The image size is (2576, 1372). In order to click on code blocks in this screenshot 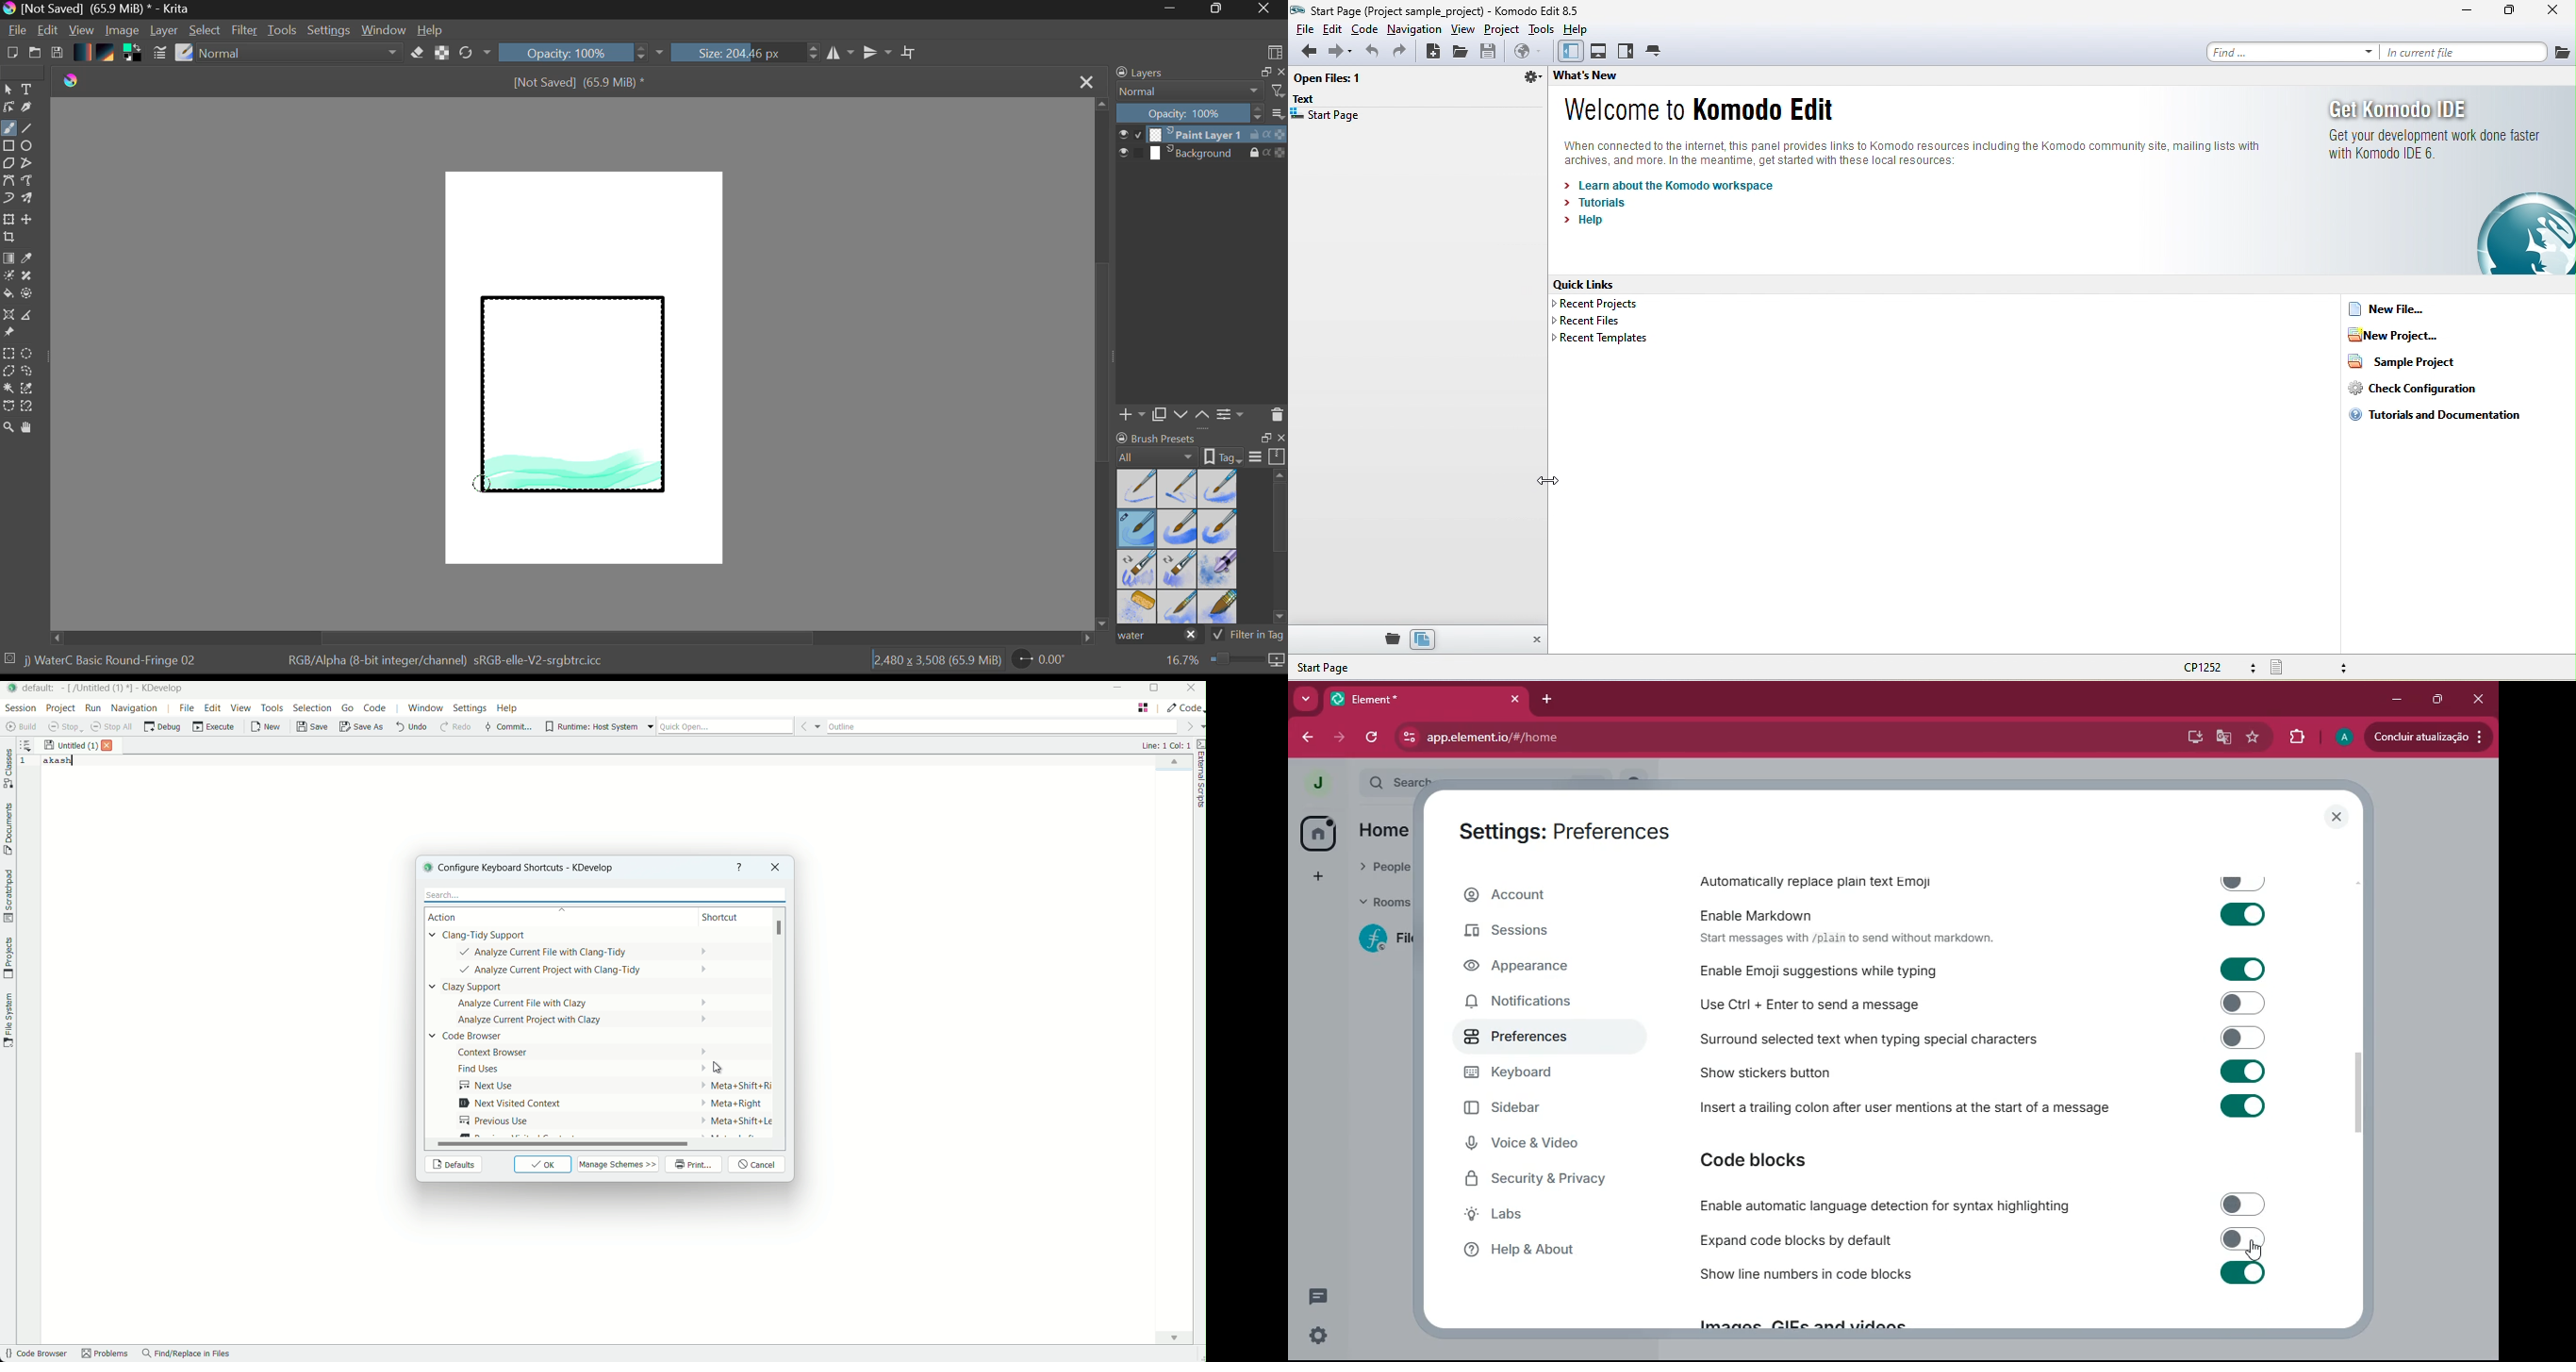, I will do `click(1798, 1160)`.